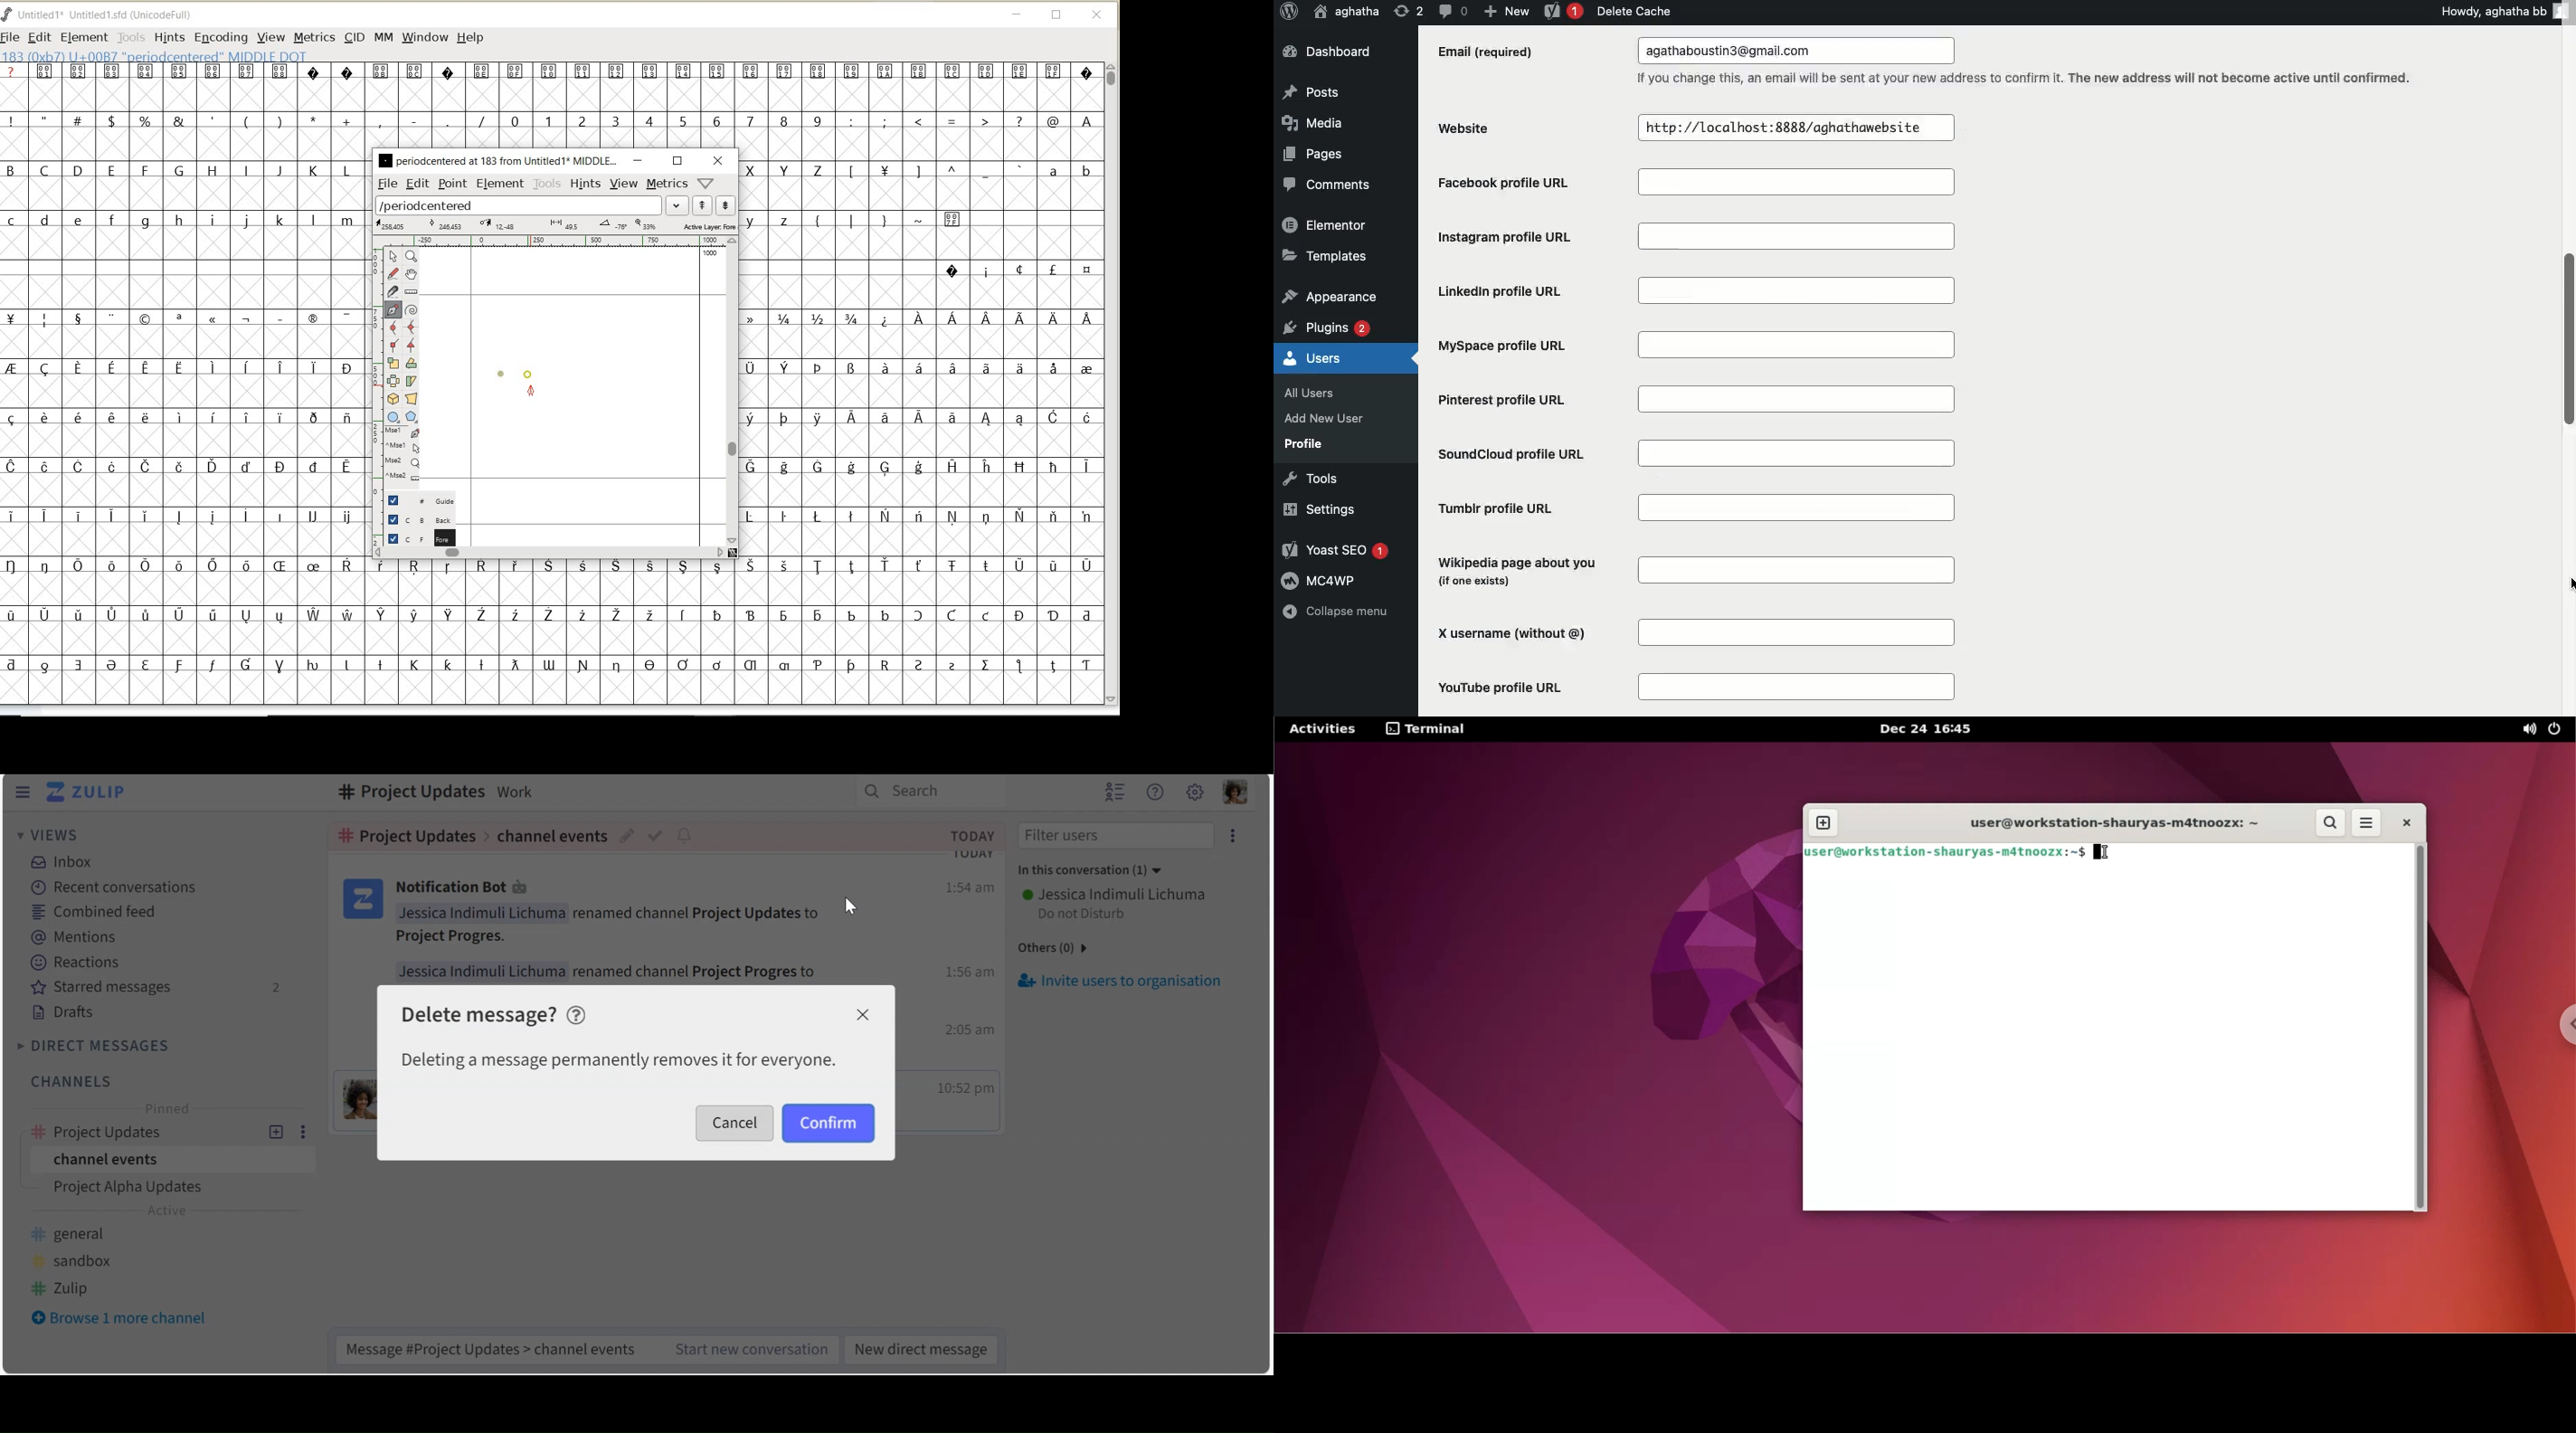 Image resolution: width=2576 pixels, height=1456 pixels. What do you see at coordinates (1311, 122) in the screenshot?
I see `Media` at bounding box center [1311, 122].